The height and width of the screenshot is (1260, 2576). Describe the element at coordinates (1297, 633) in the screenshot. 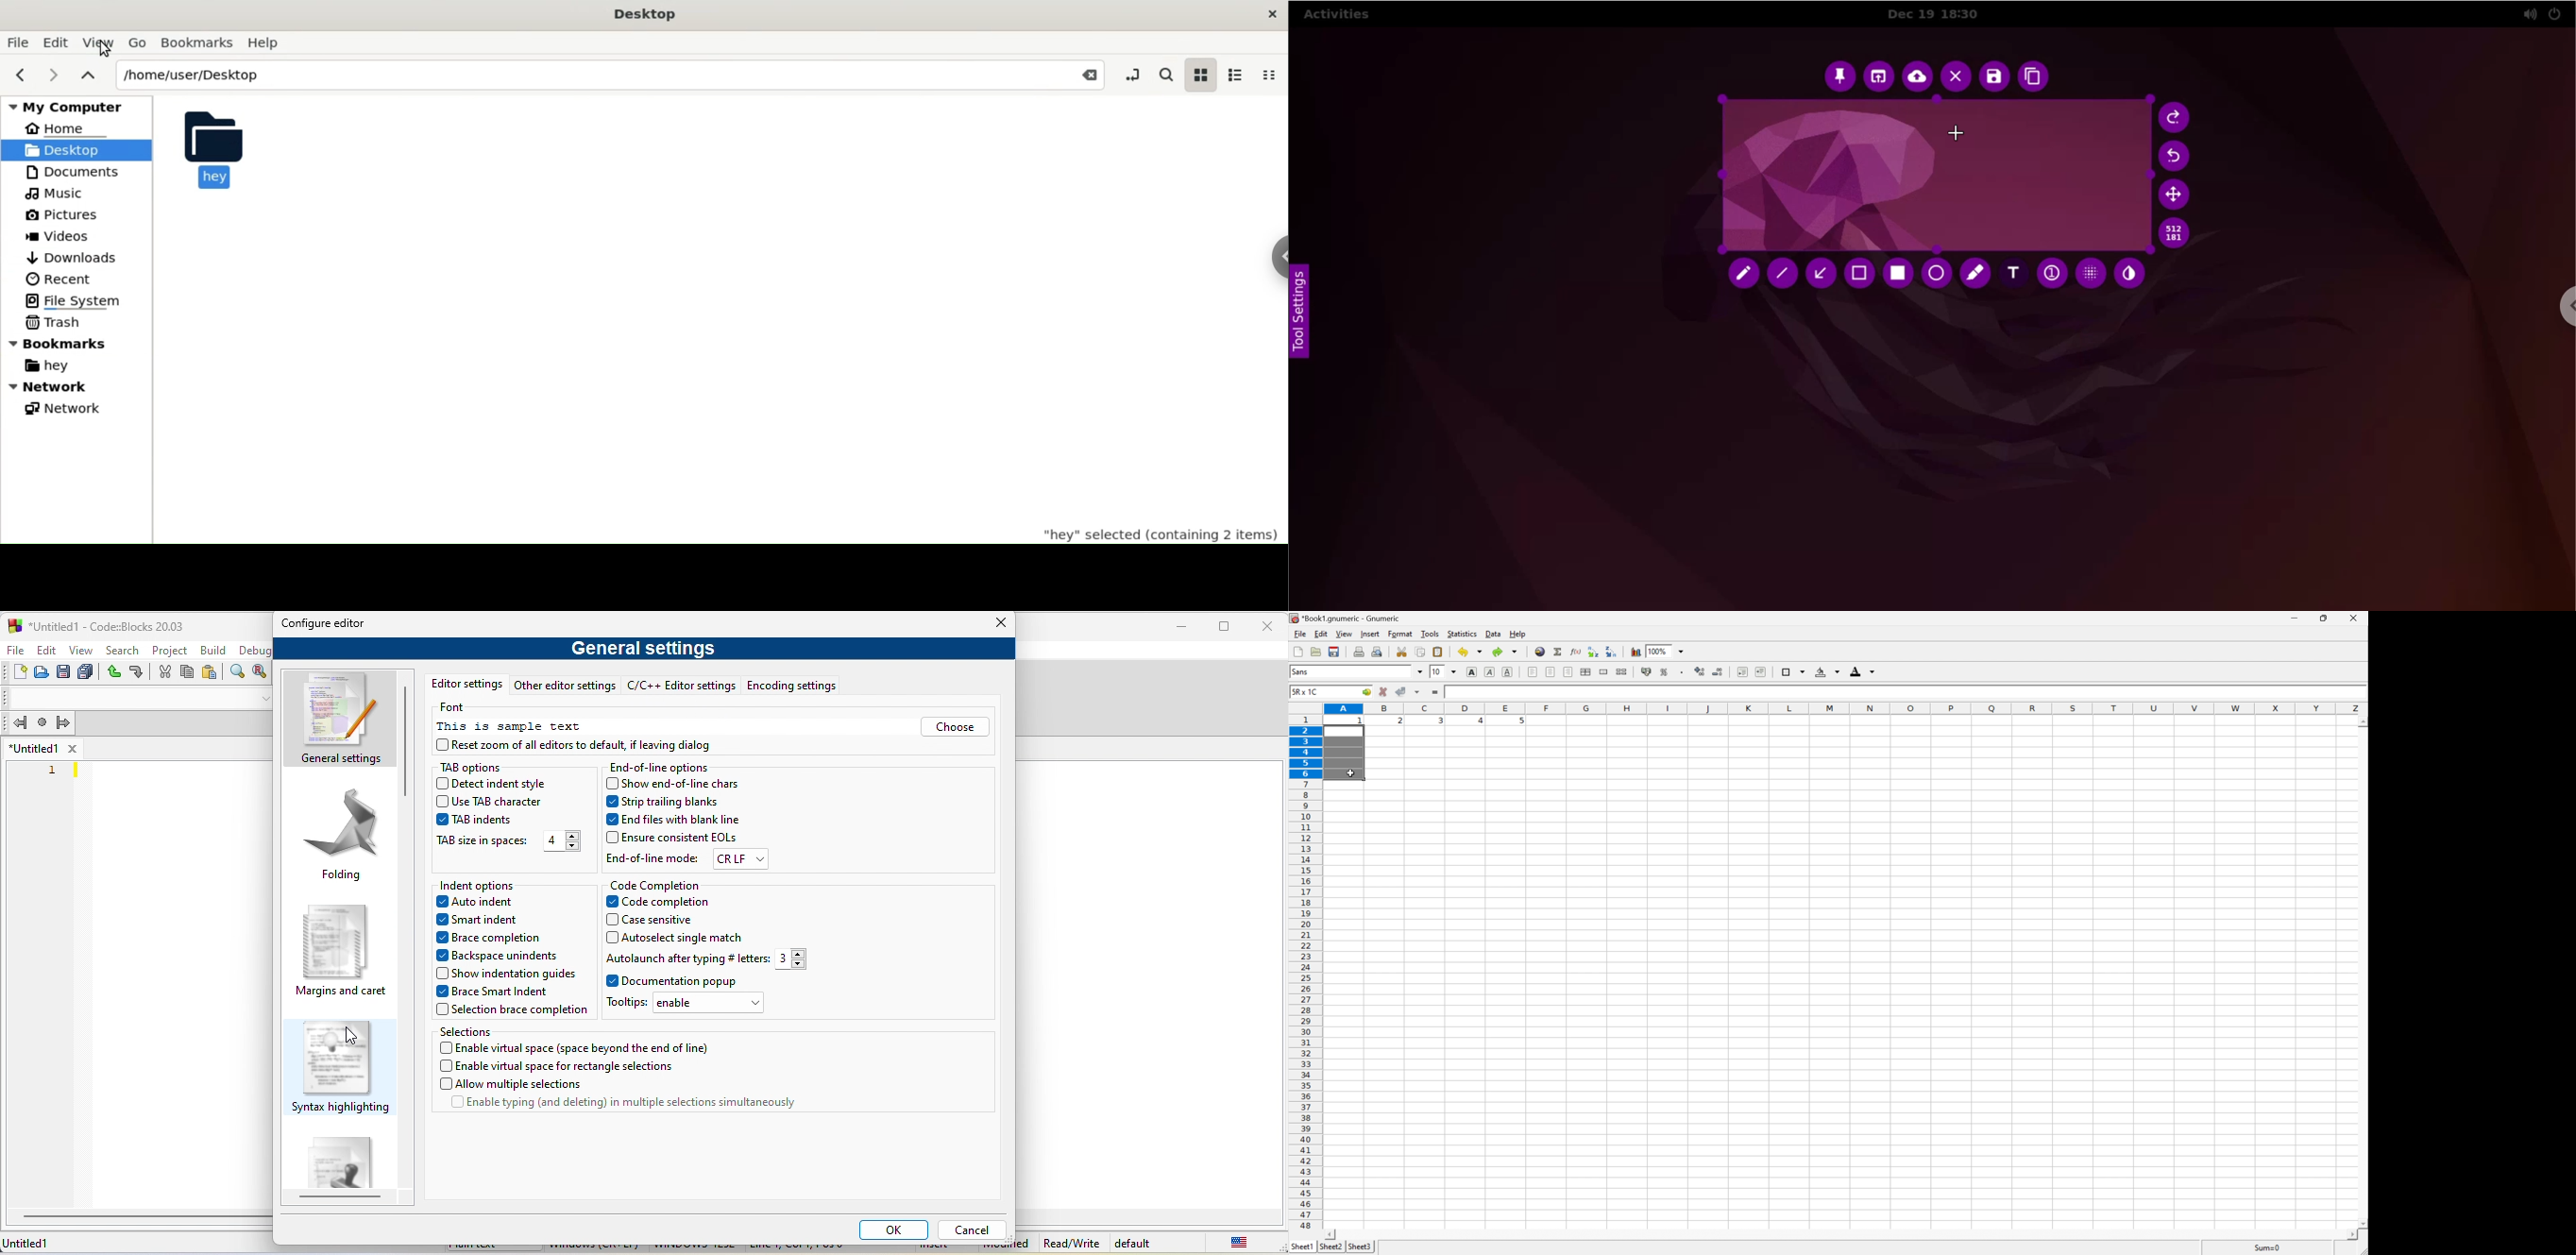

I see `file` at that location.